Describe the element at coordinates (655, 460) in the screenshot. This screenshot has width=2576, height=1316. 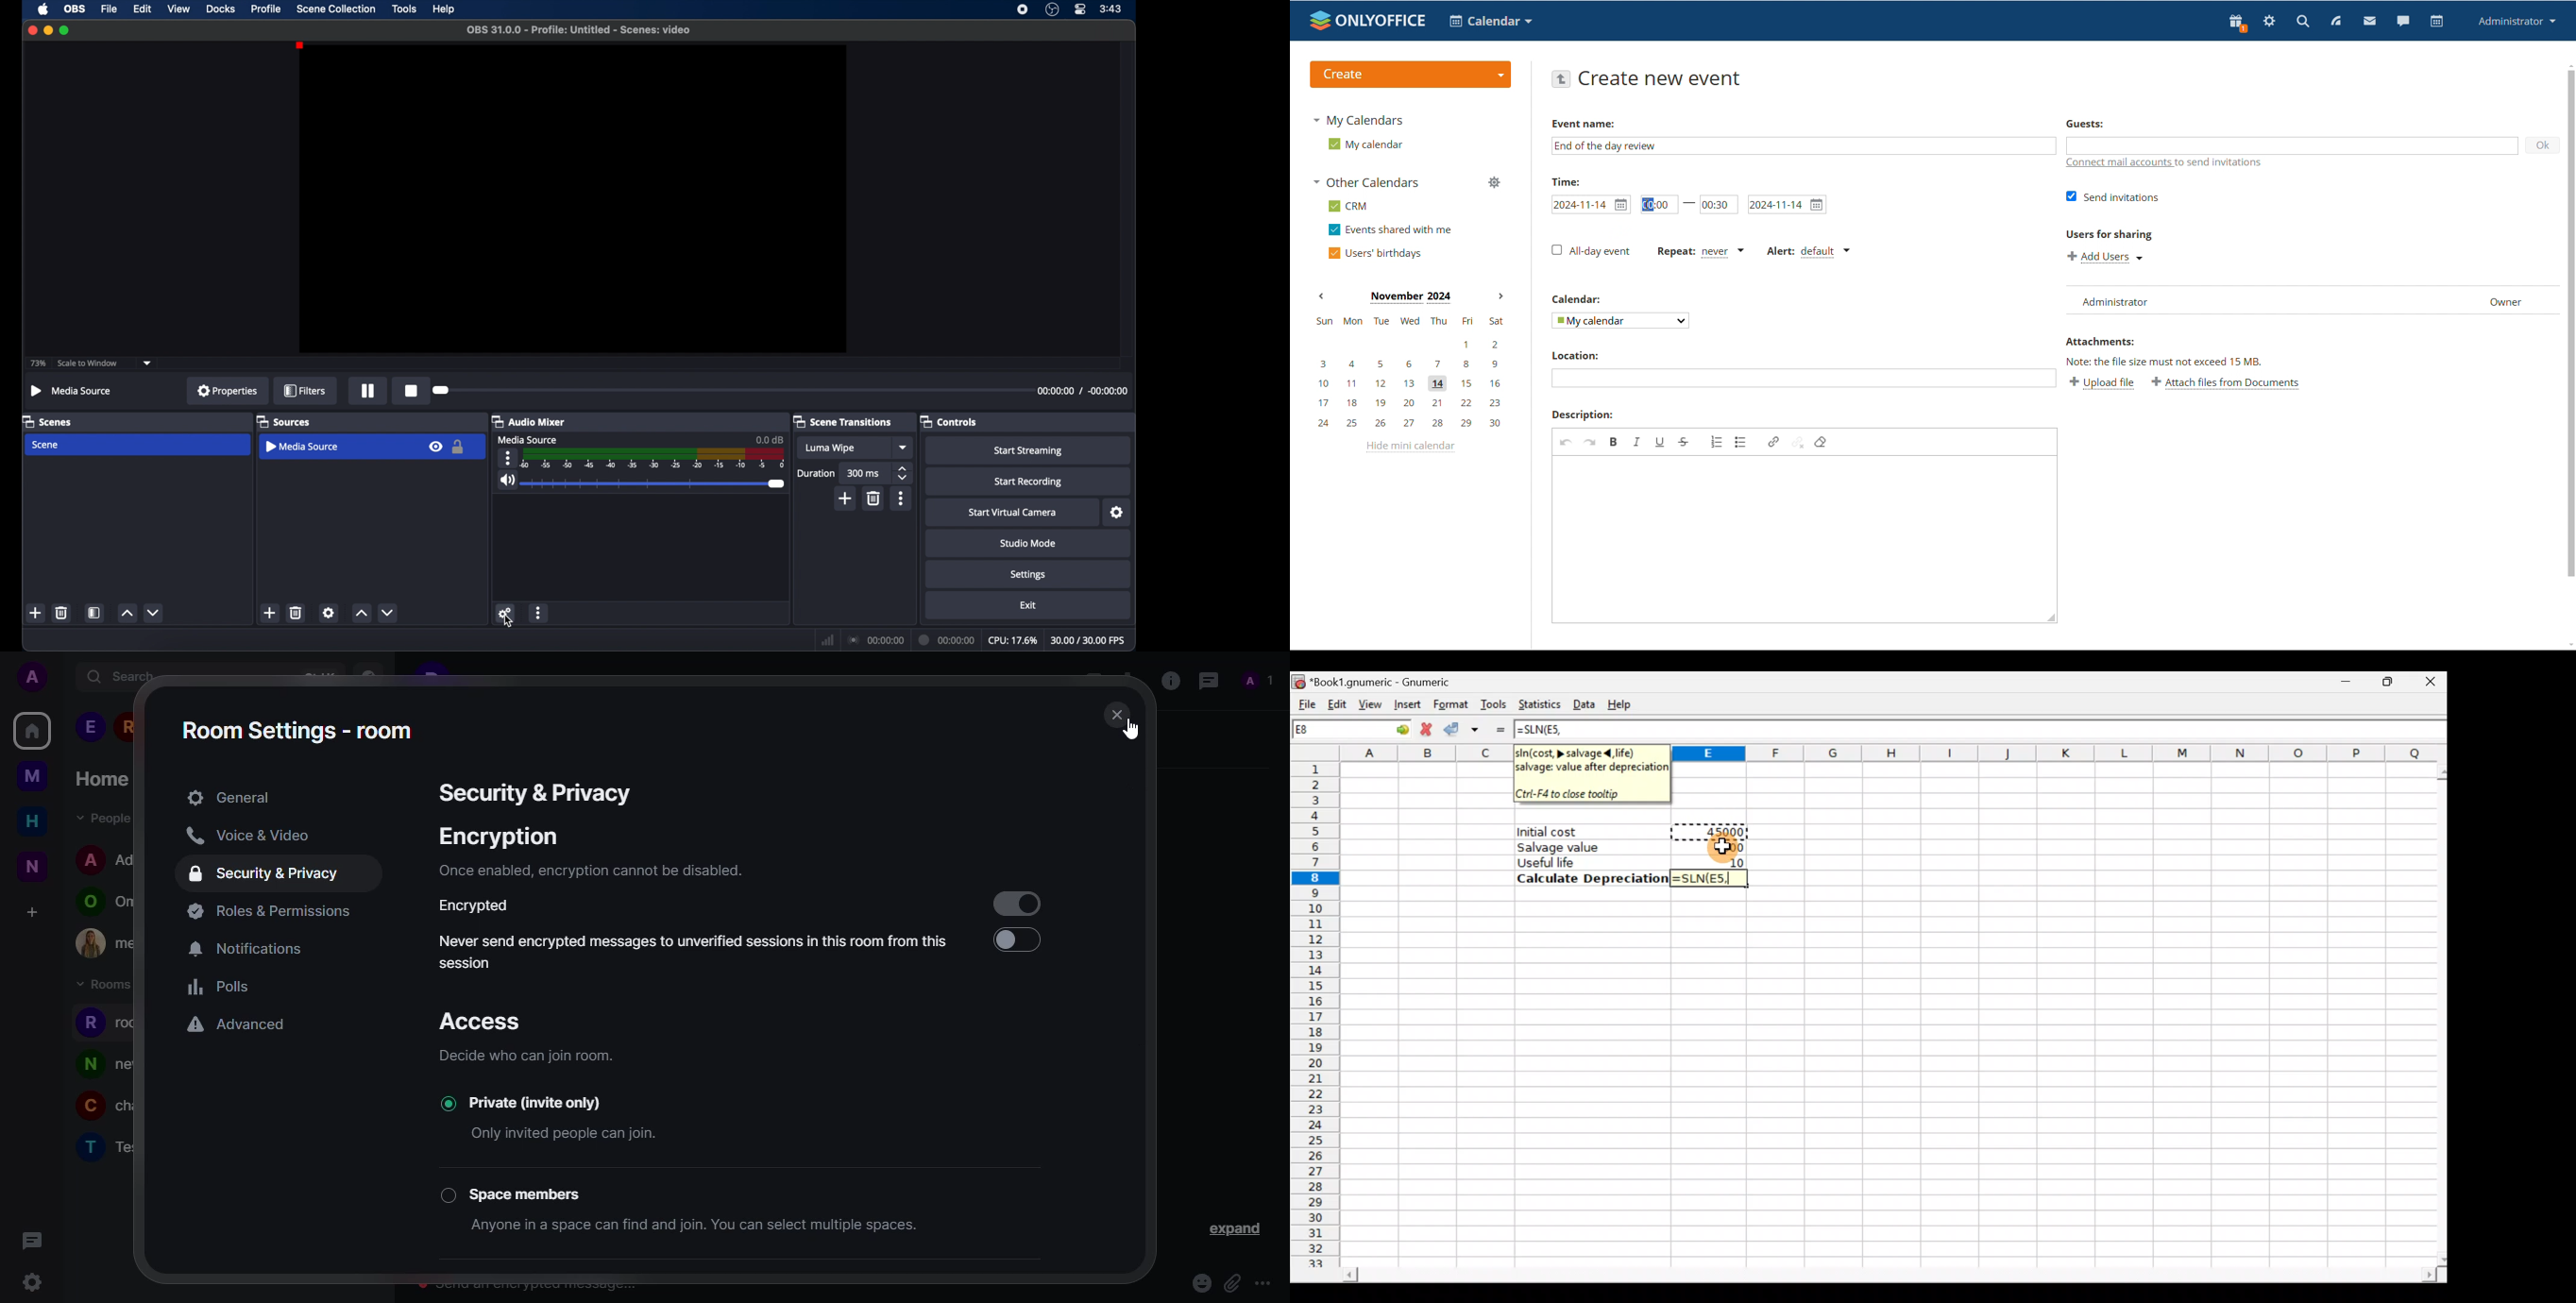
I see `timeline` at that location.